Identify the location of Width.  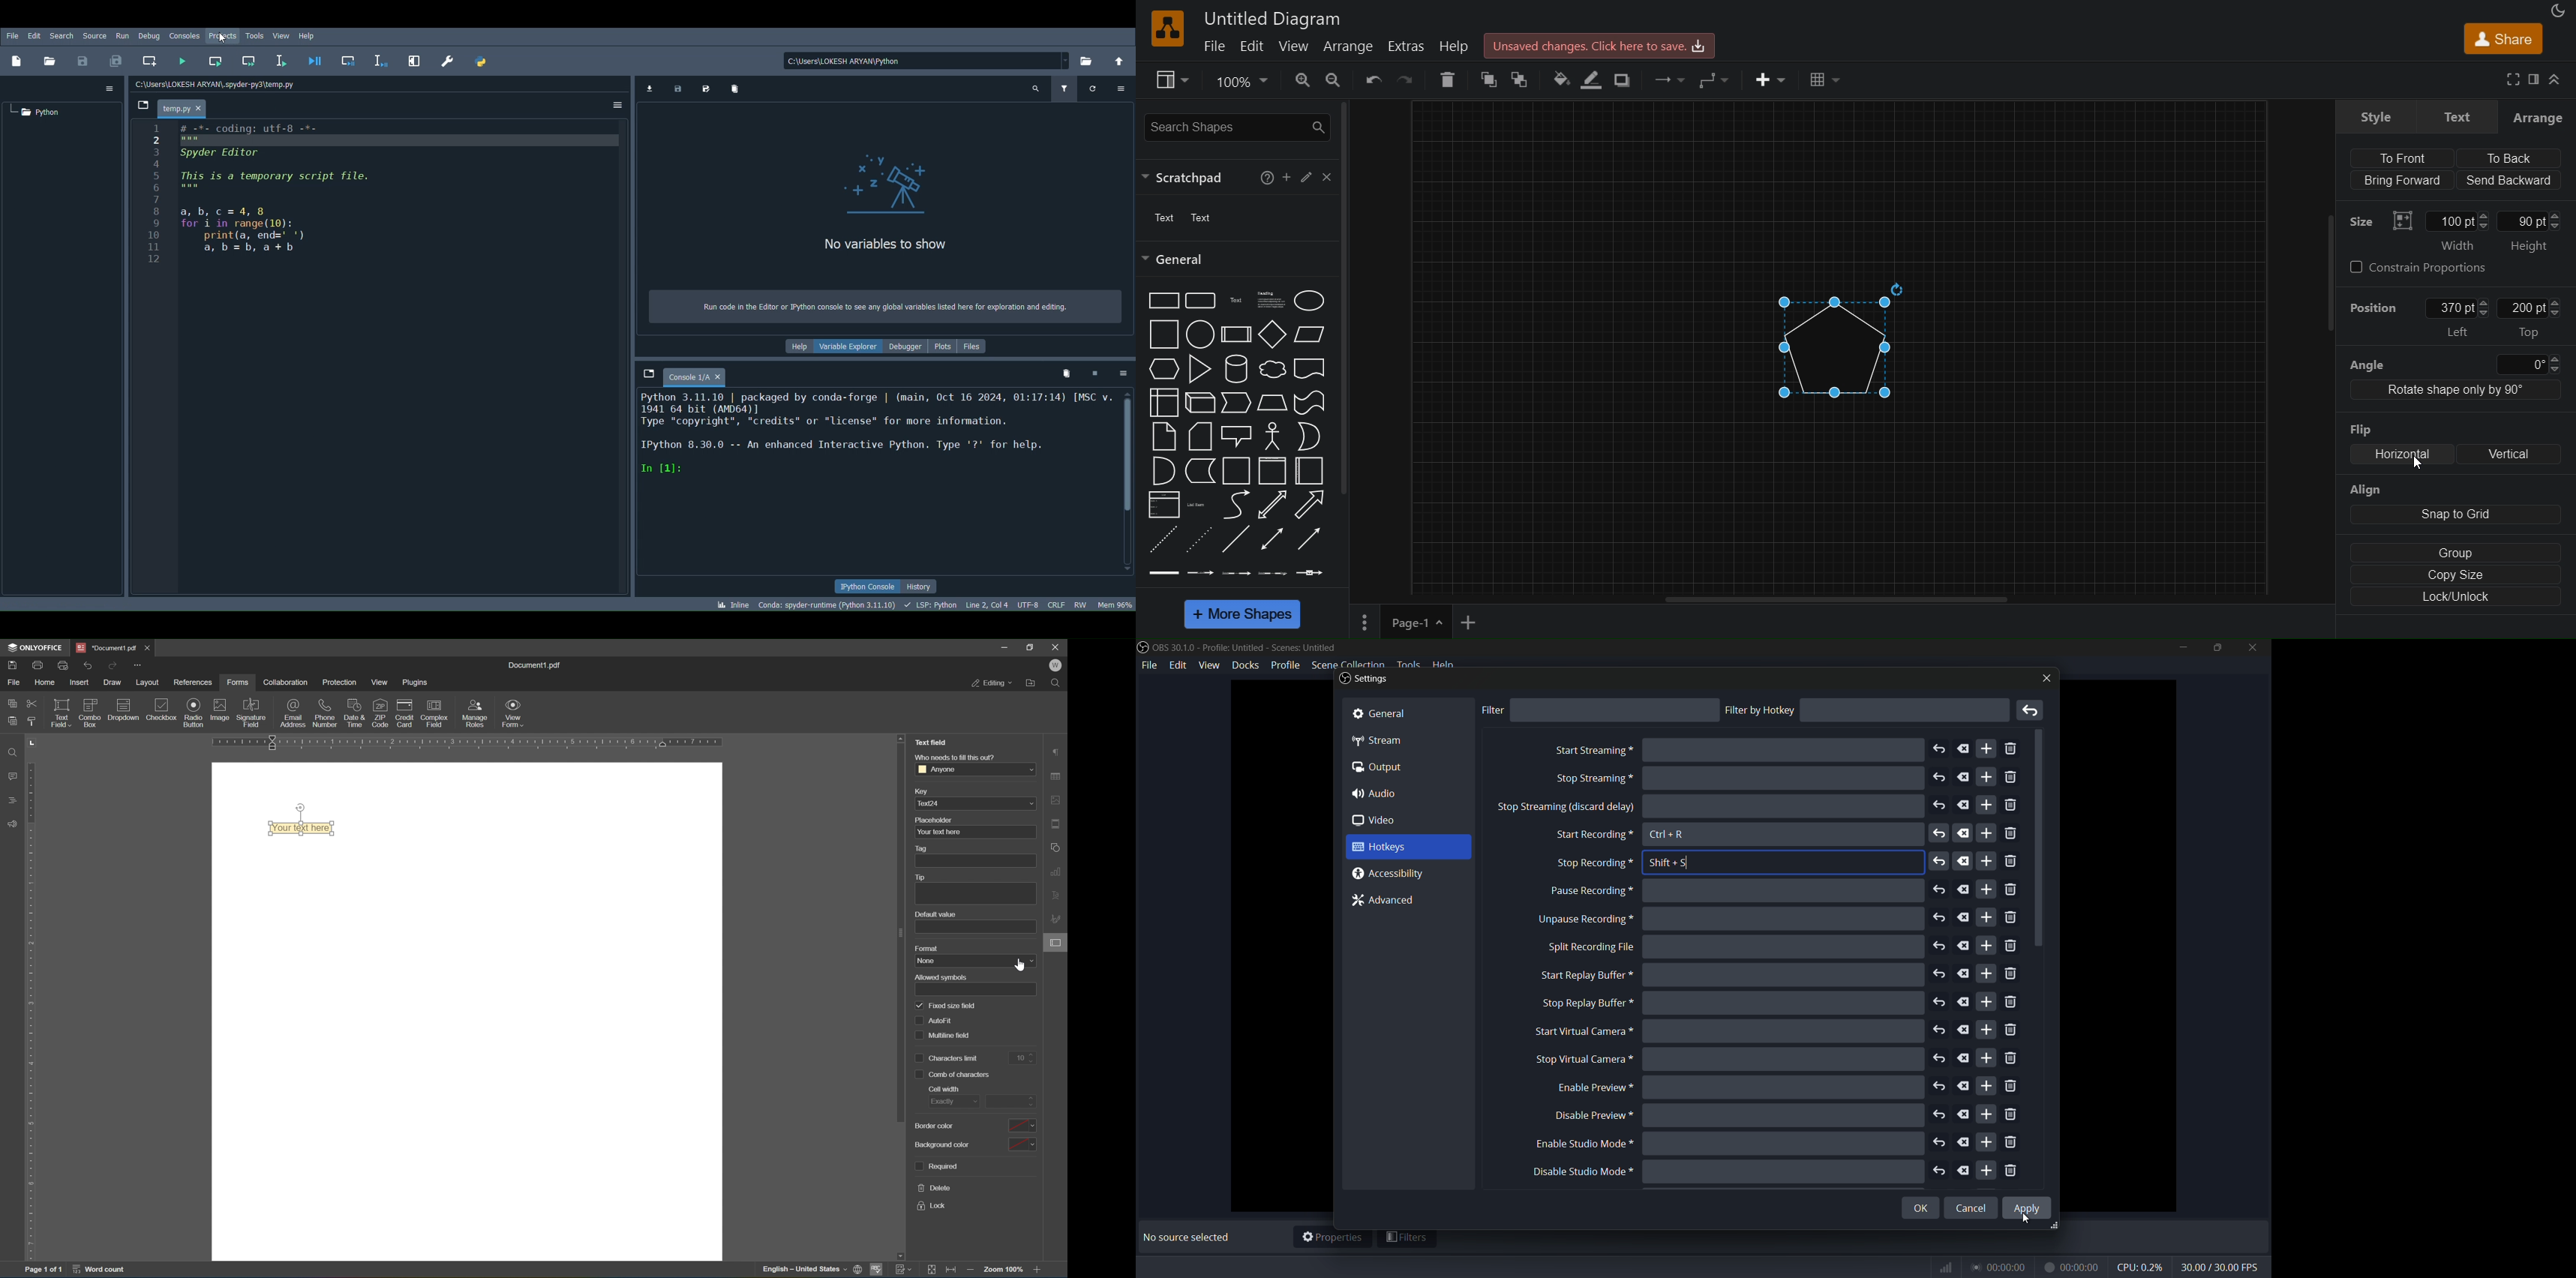
(2457, 245).